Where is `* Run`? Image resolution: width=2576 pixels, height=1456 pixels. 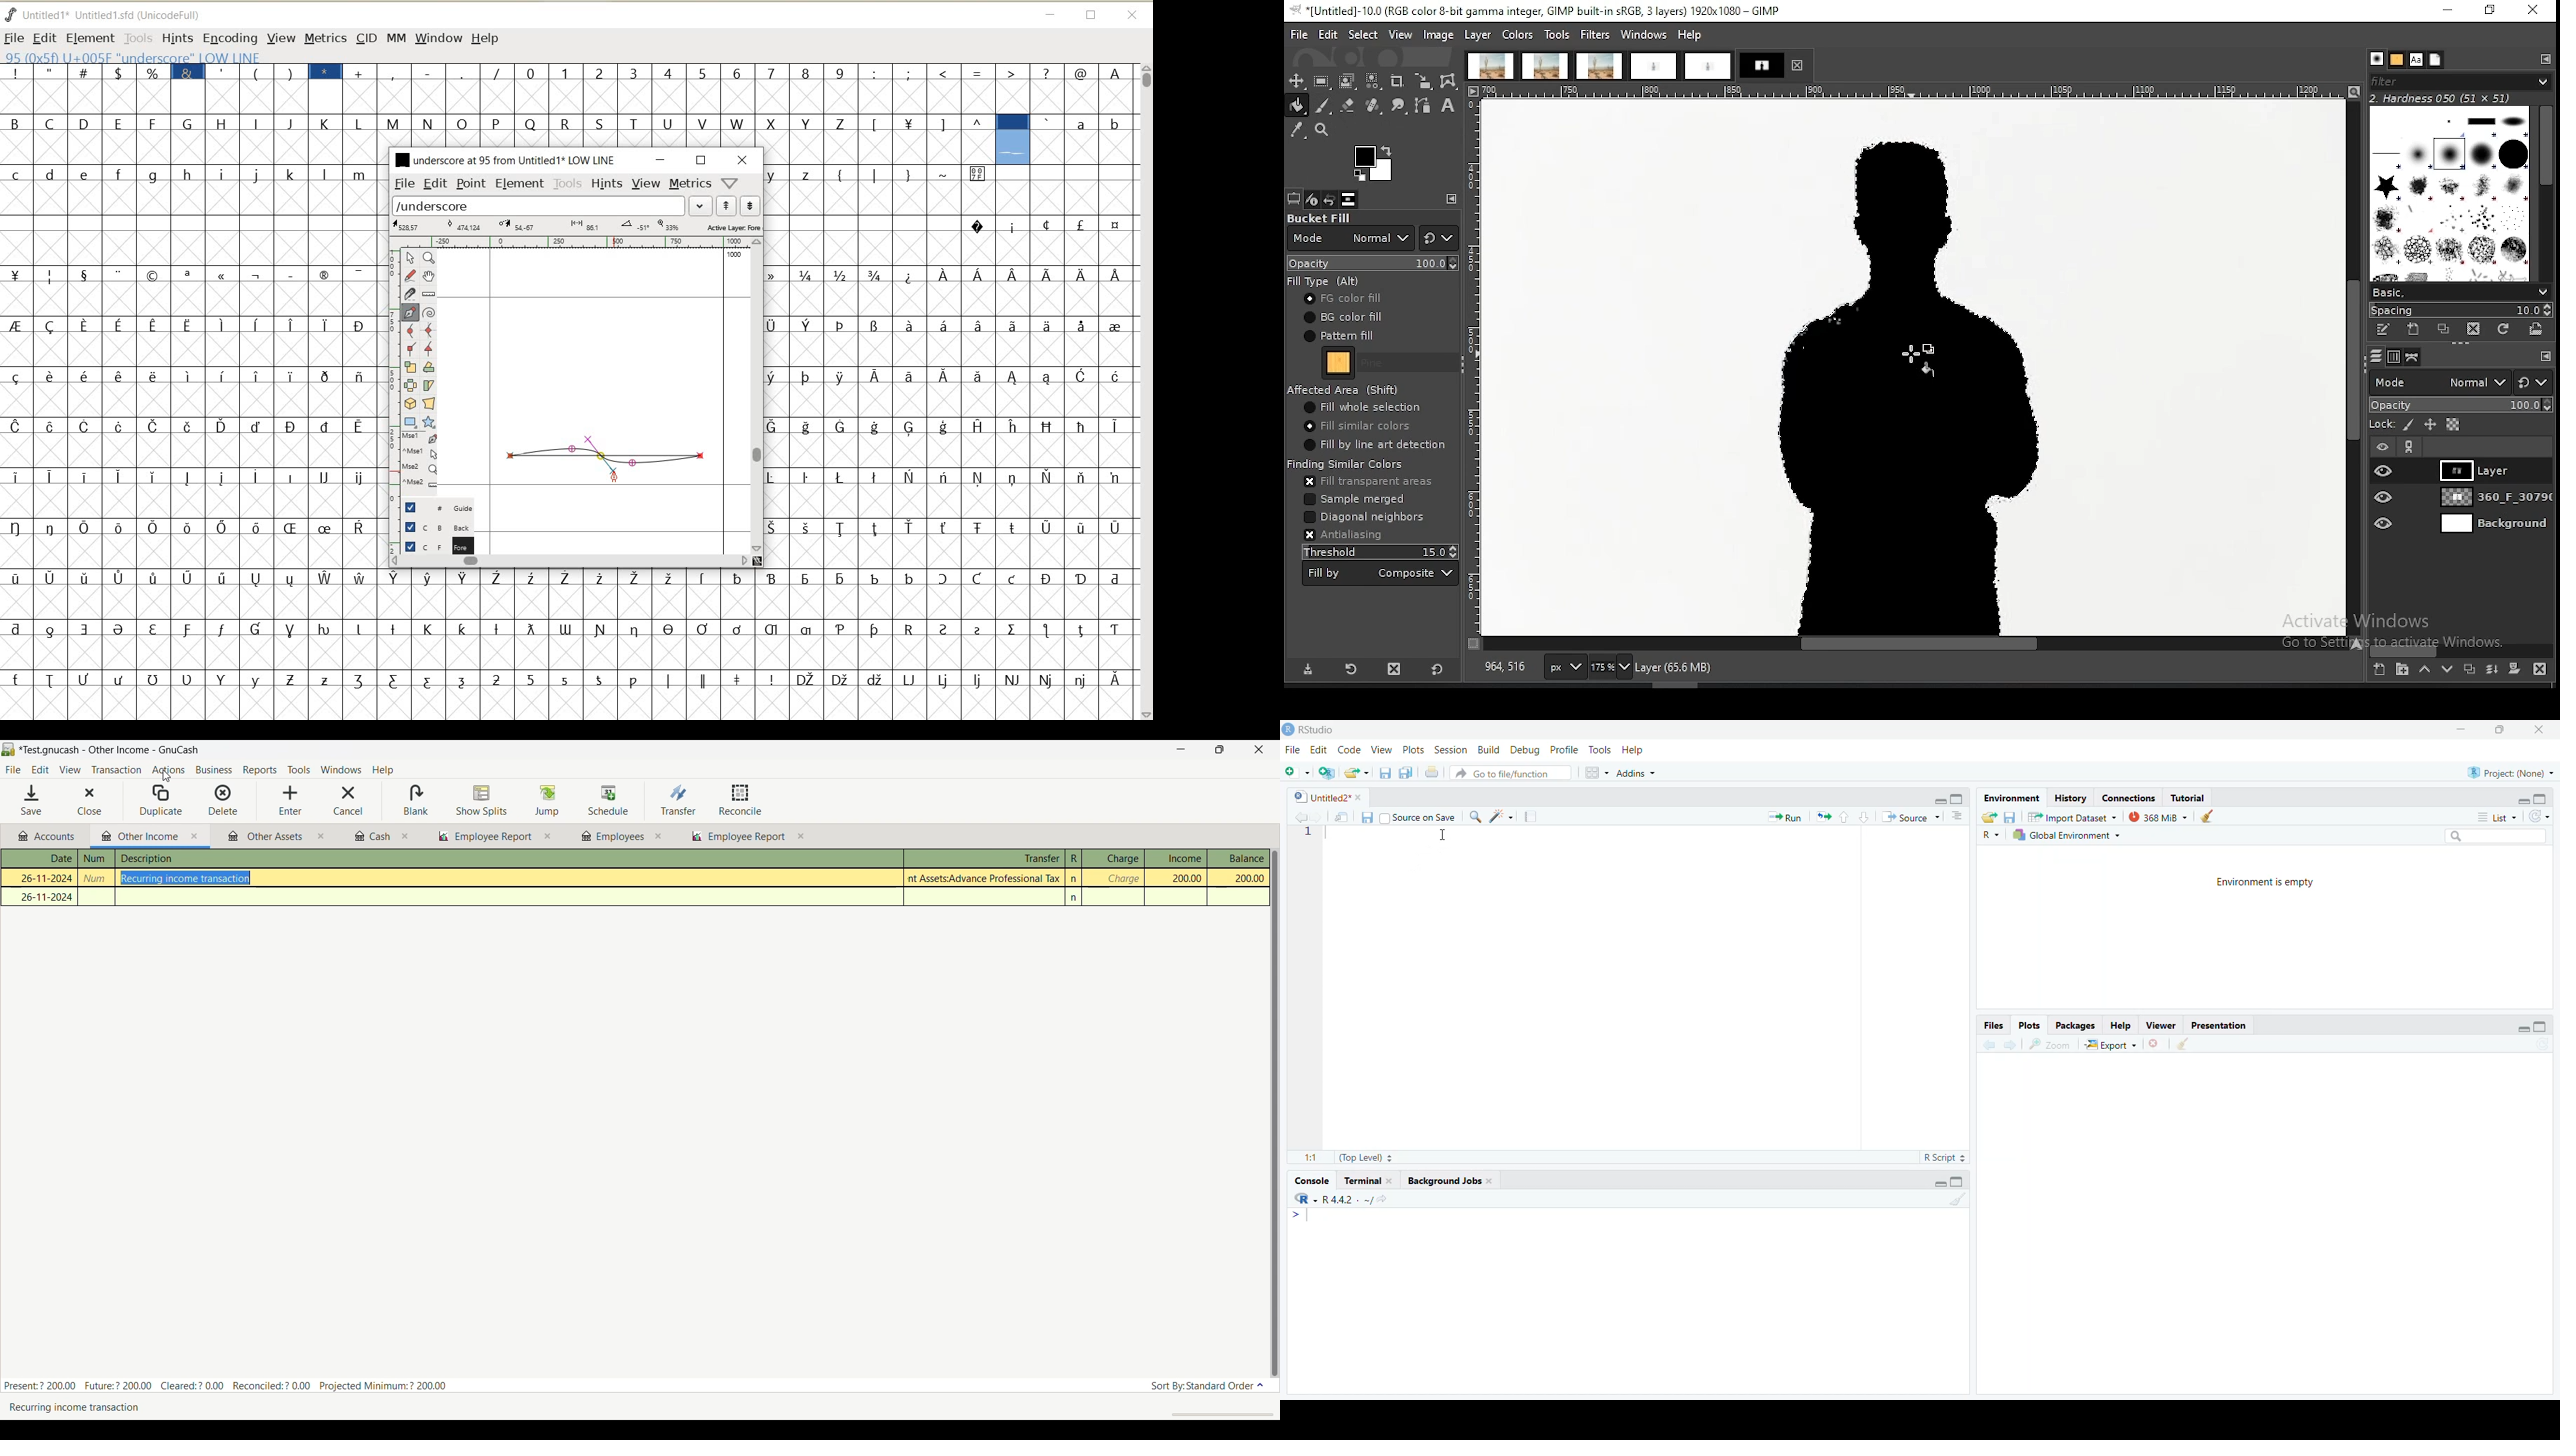
* Run is located at coordinates (1783, 817).